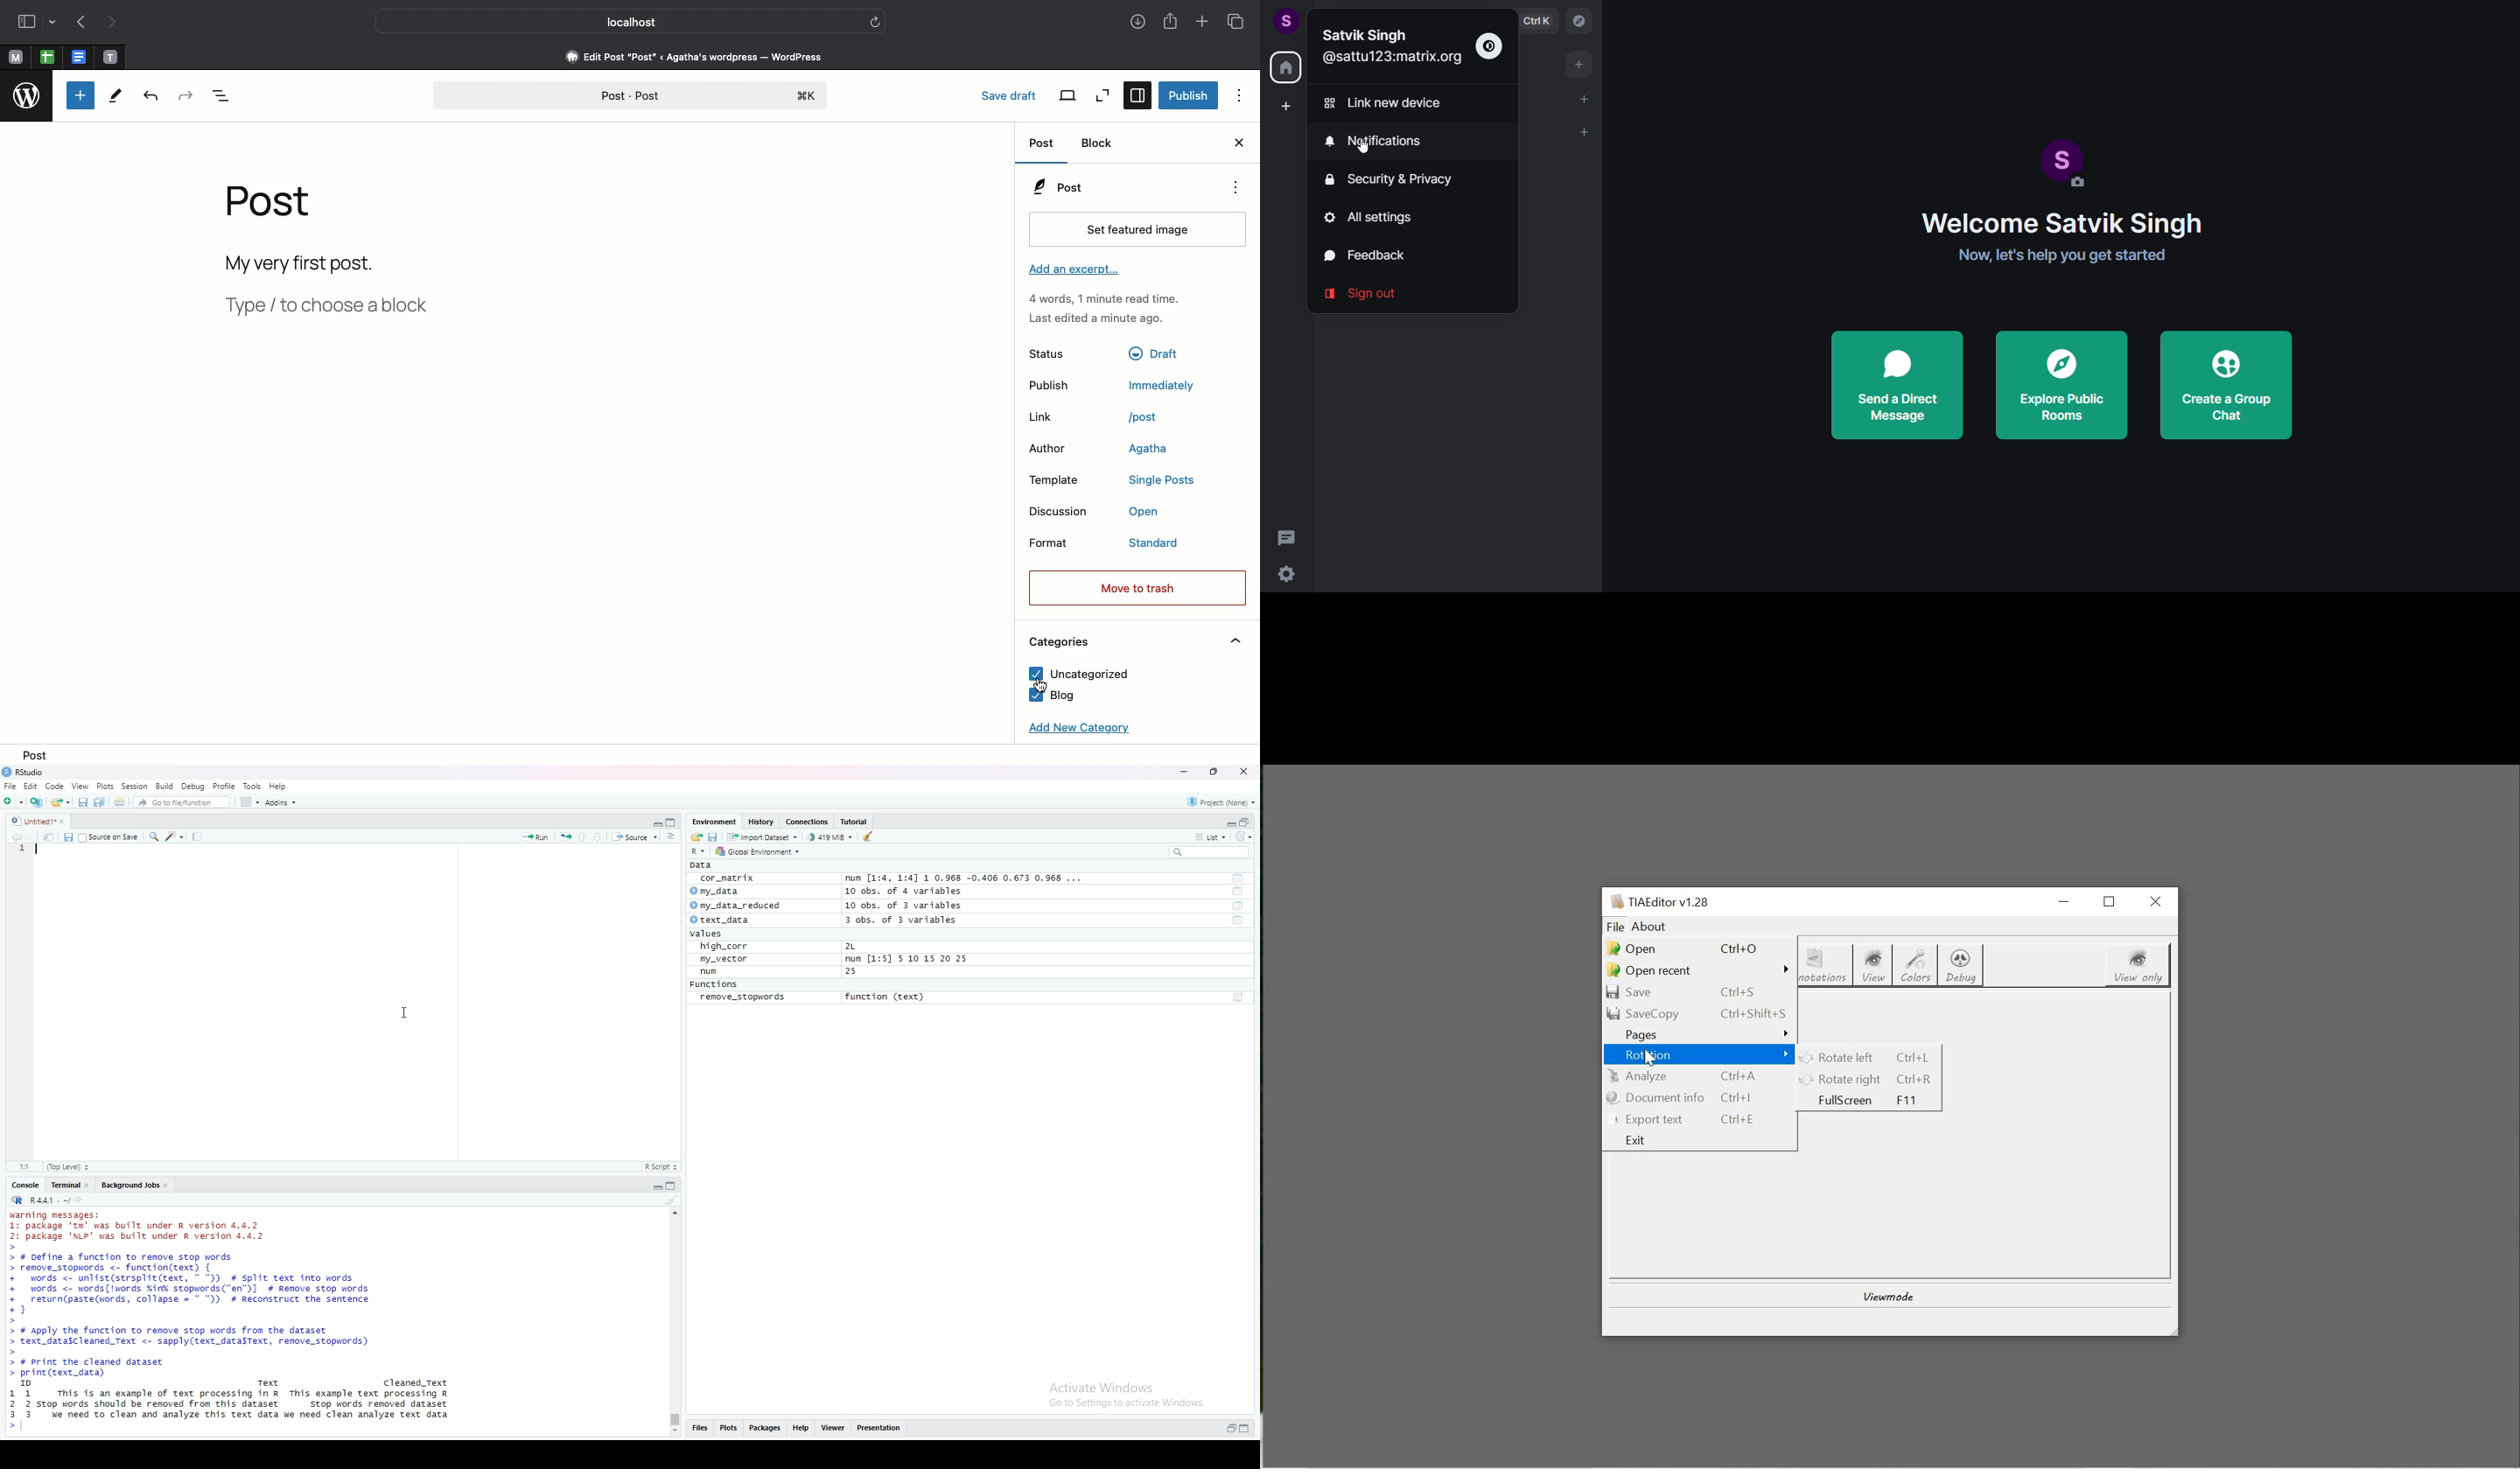 This screenshot has width=2520, height=1484. What do you see at coordinates (1074, 732) in the screenshot?
I see `Add new category` at bounding box center [1074, 732].